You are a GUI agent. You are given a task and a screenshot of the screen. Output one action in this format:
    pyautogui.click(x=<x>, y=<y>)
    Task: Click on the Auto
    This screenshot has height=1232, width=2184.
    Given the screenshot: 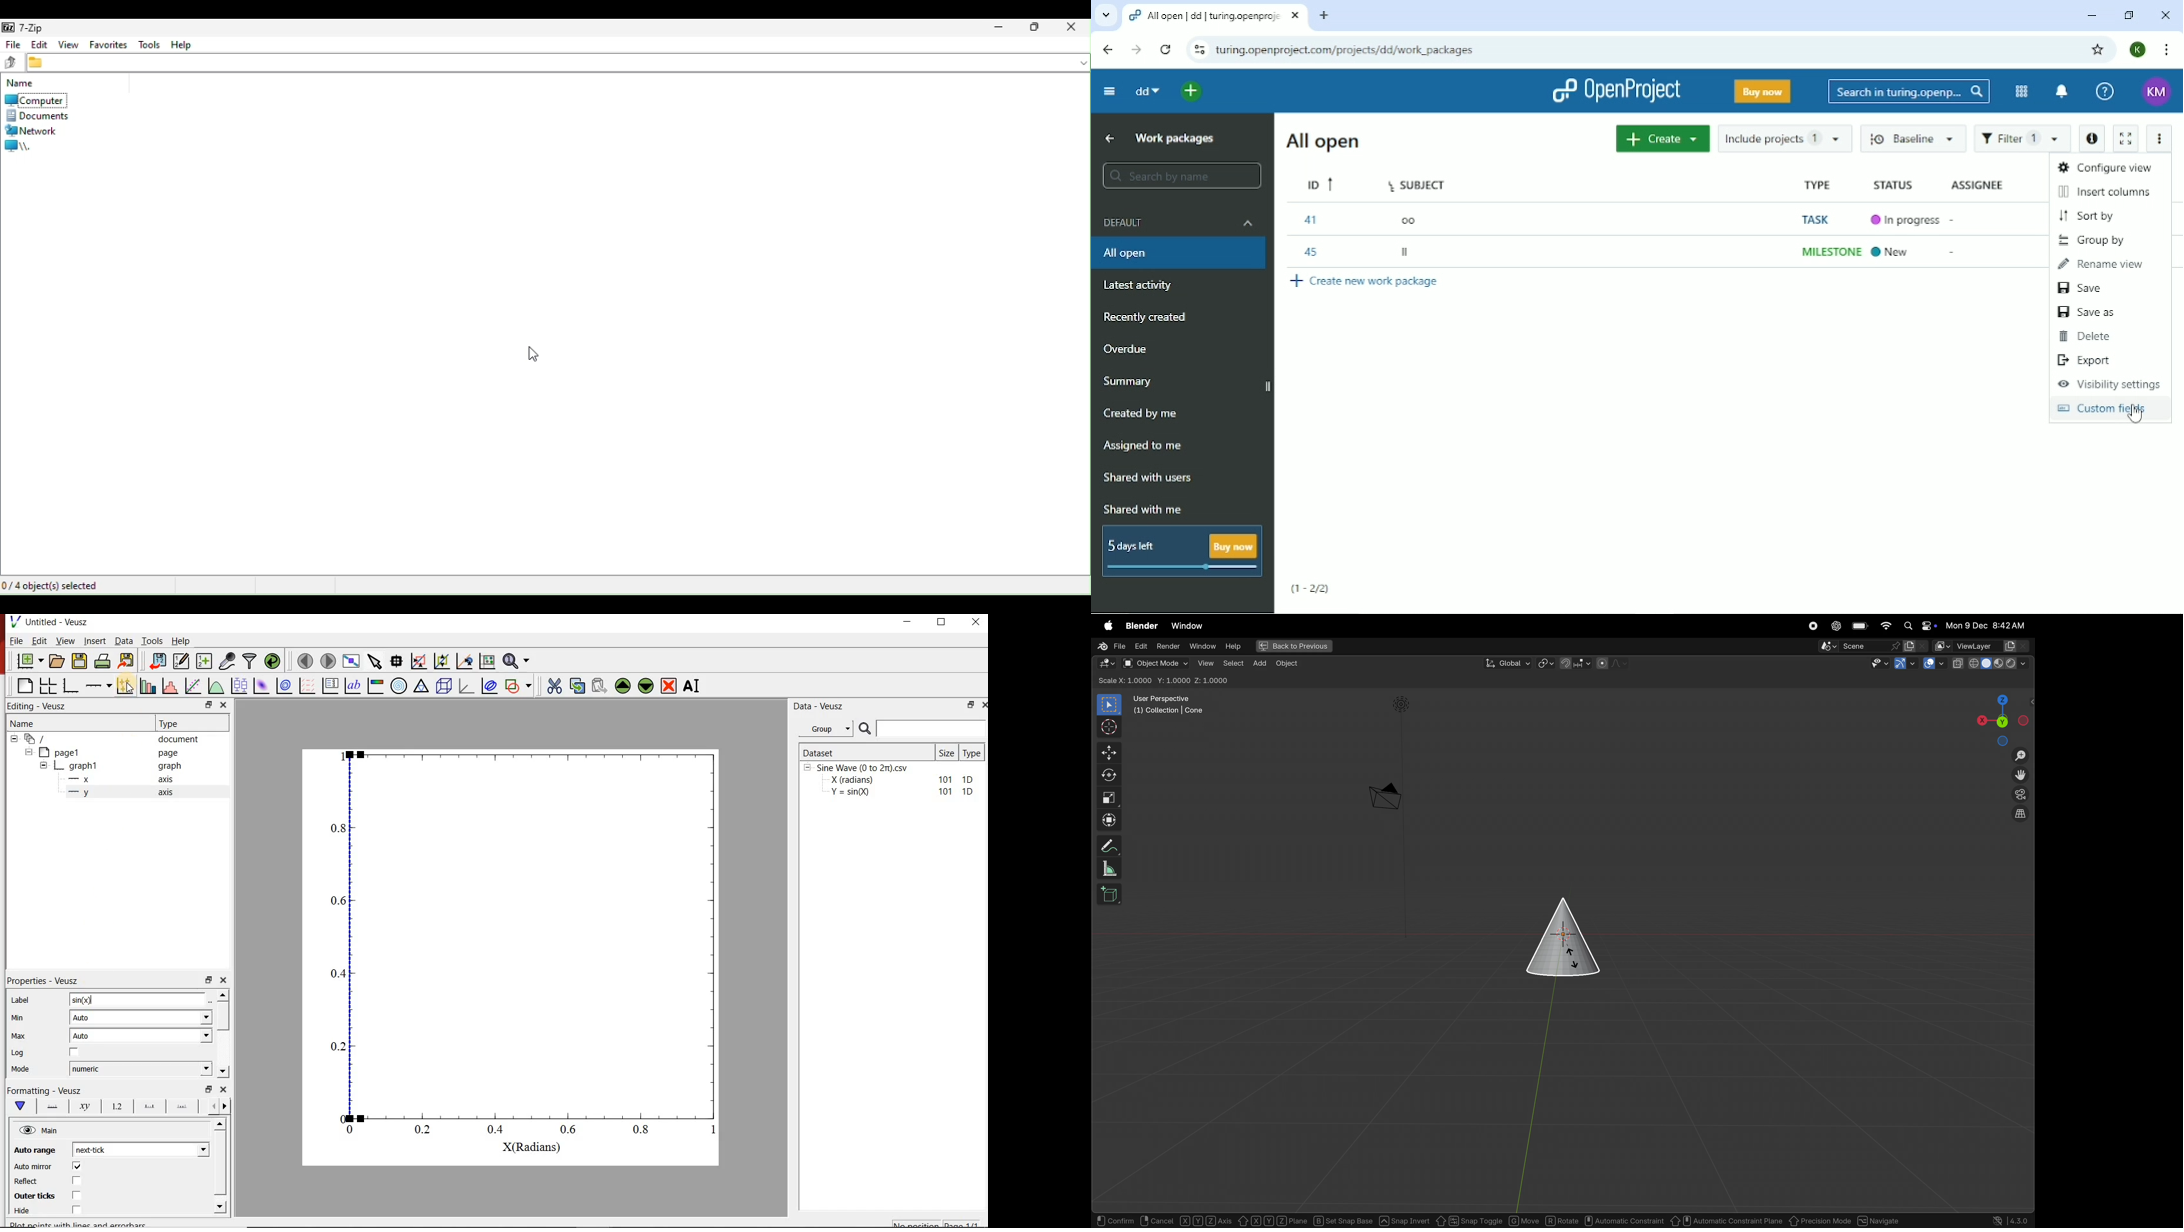 What is the action you would take?
    pyautogui.click(x=141, y=1036)
    